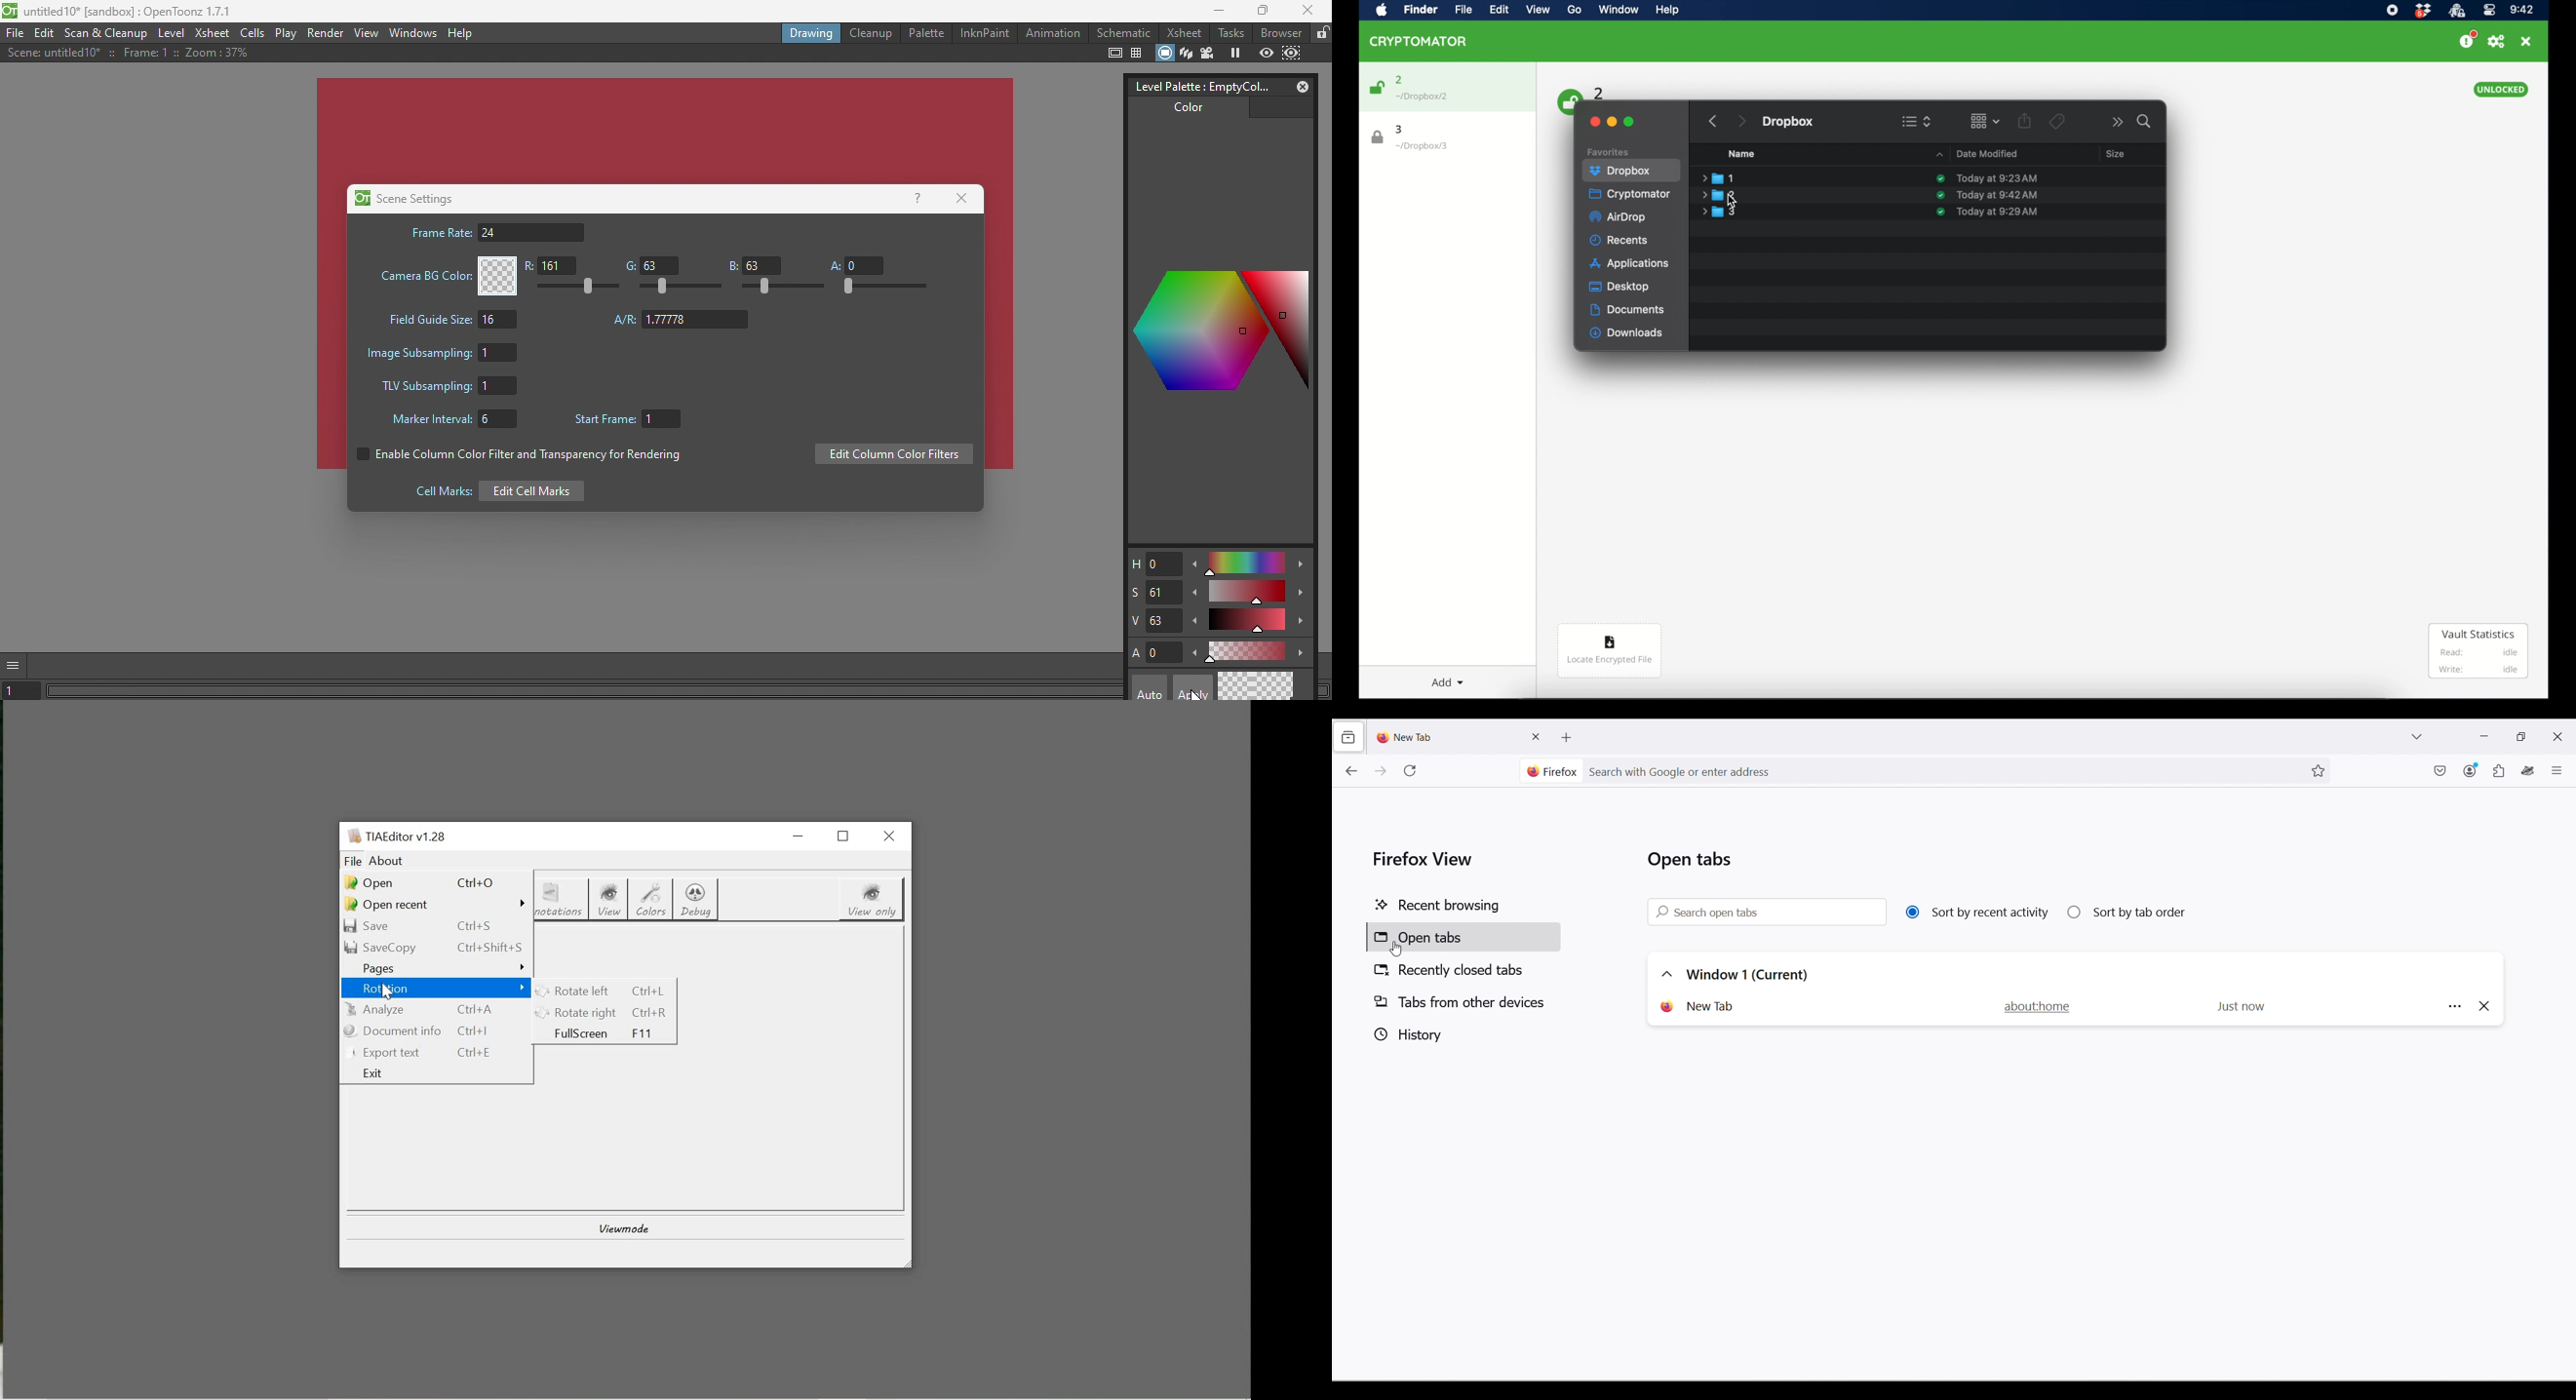 The width and height of the screenshot is (2576, 1400). I want to click on airdrop, so click(1617, 217).